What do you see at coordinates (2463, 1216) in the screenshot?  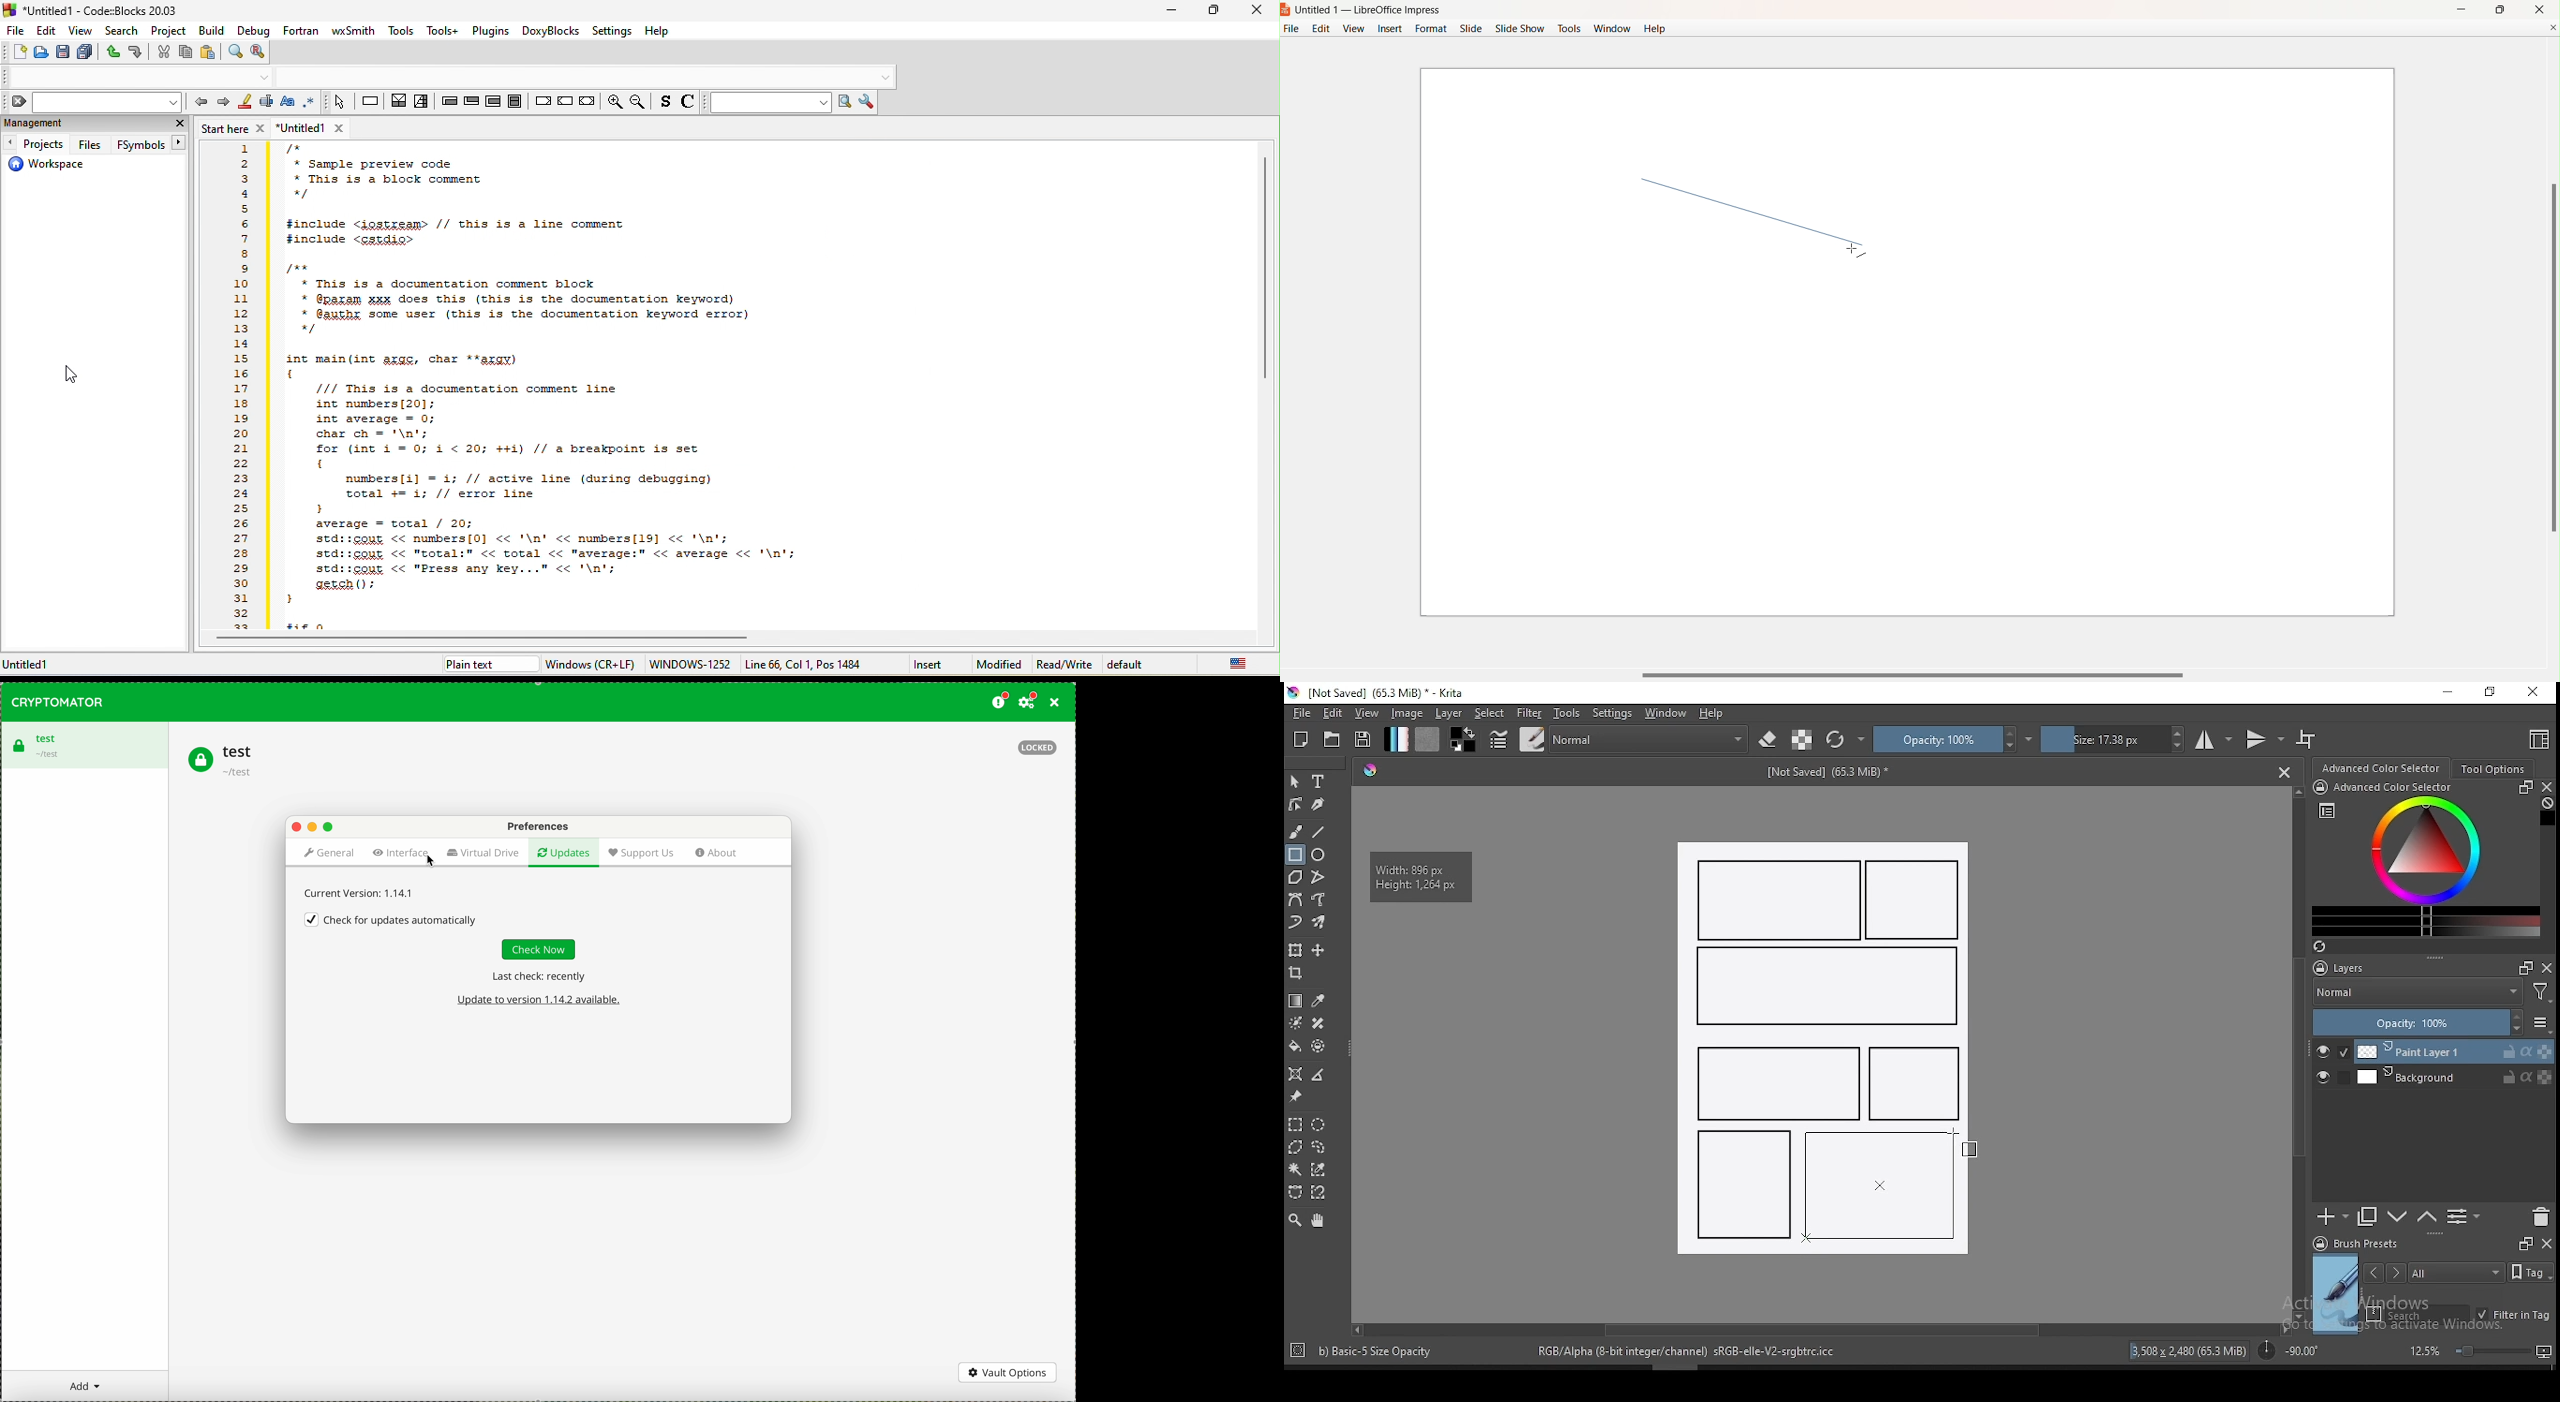 I see `view or change layer properties` at bounding box center [2463, 1216].